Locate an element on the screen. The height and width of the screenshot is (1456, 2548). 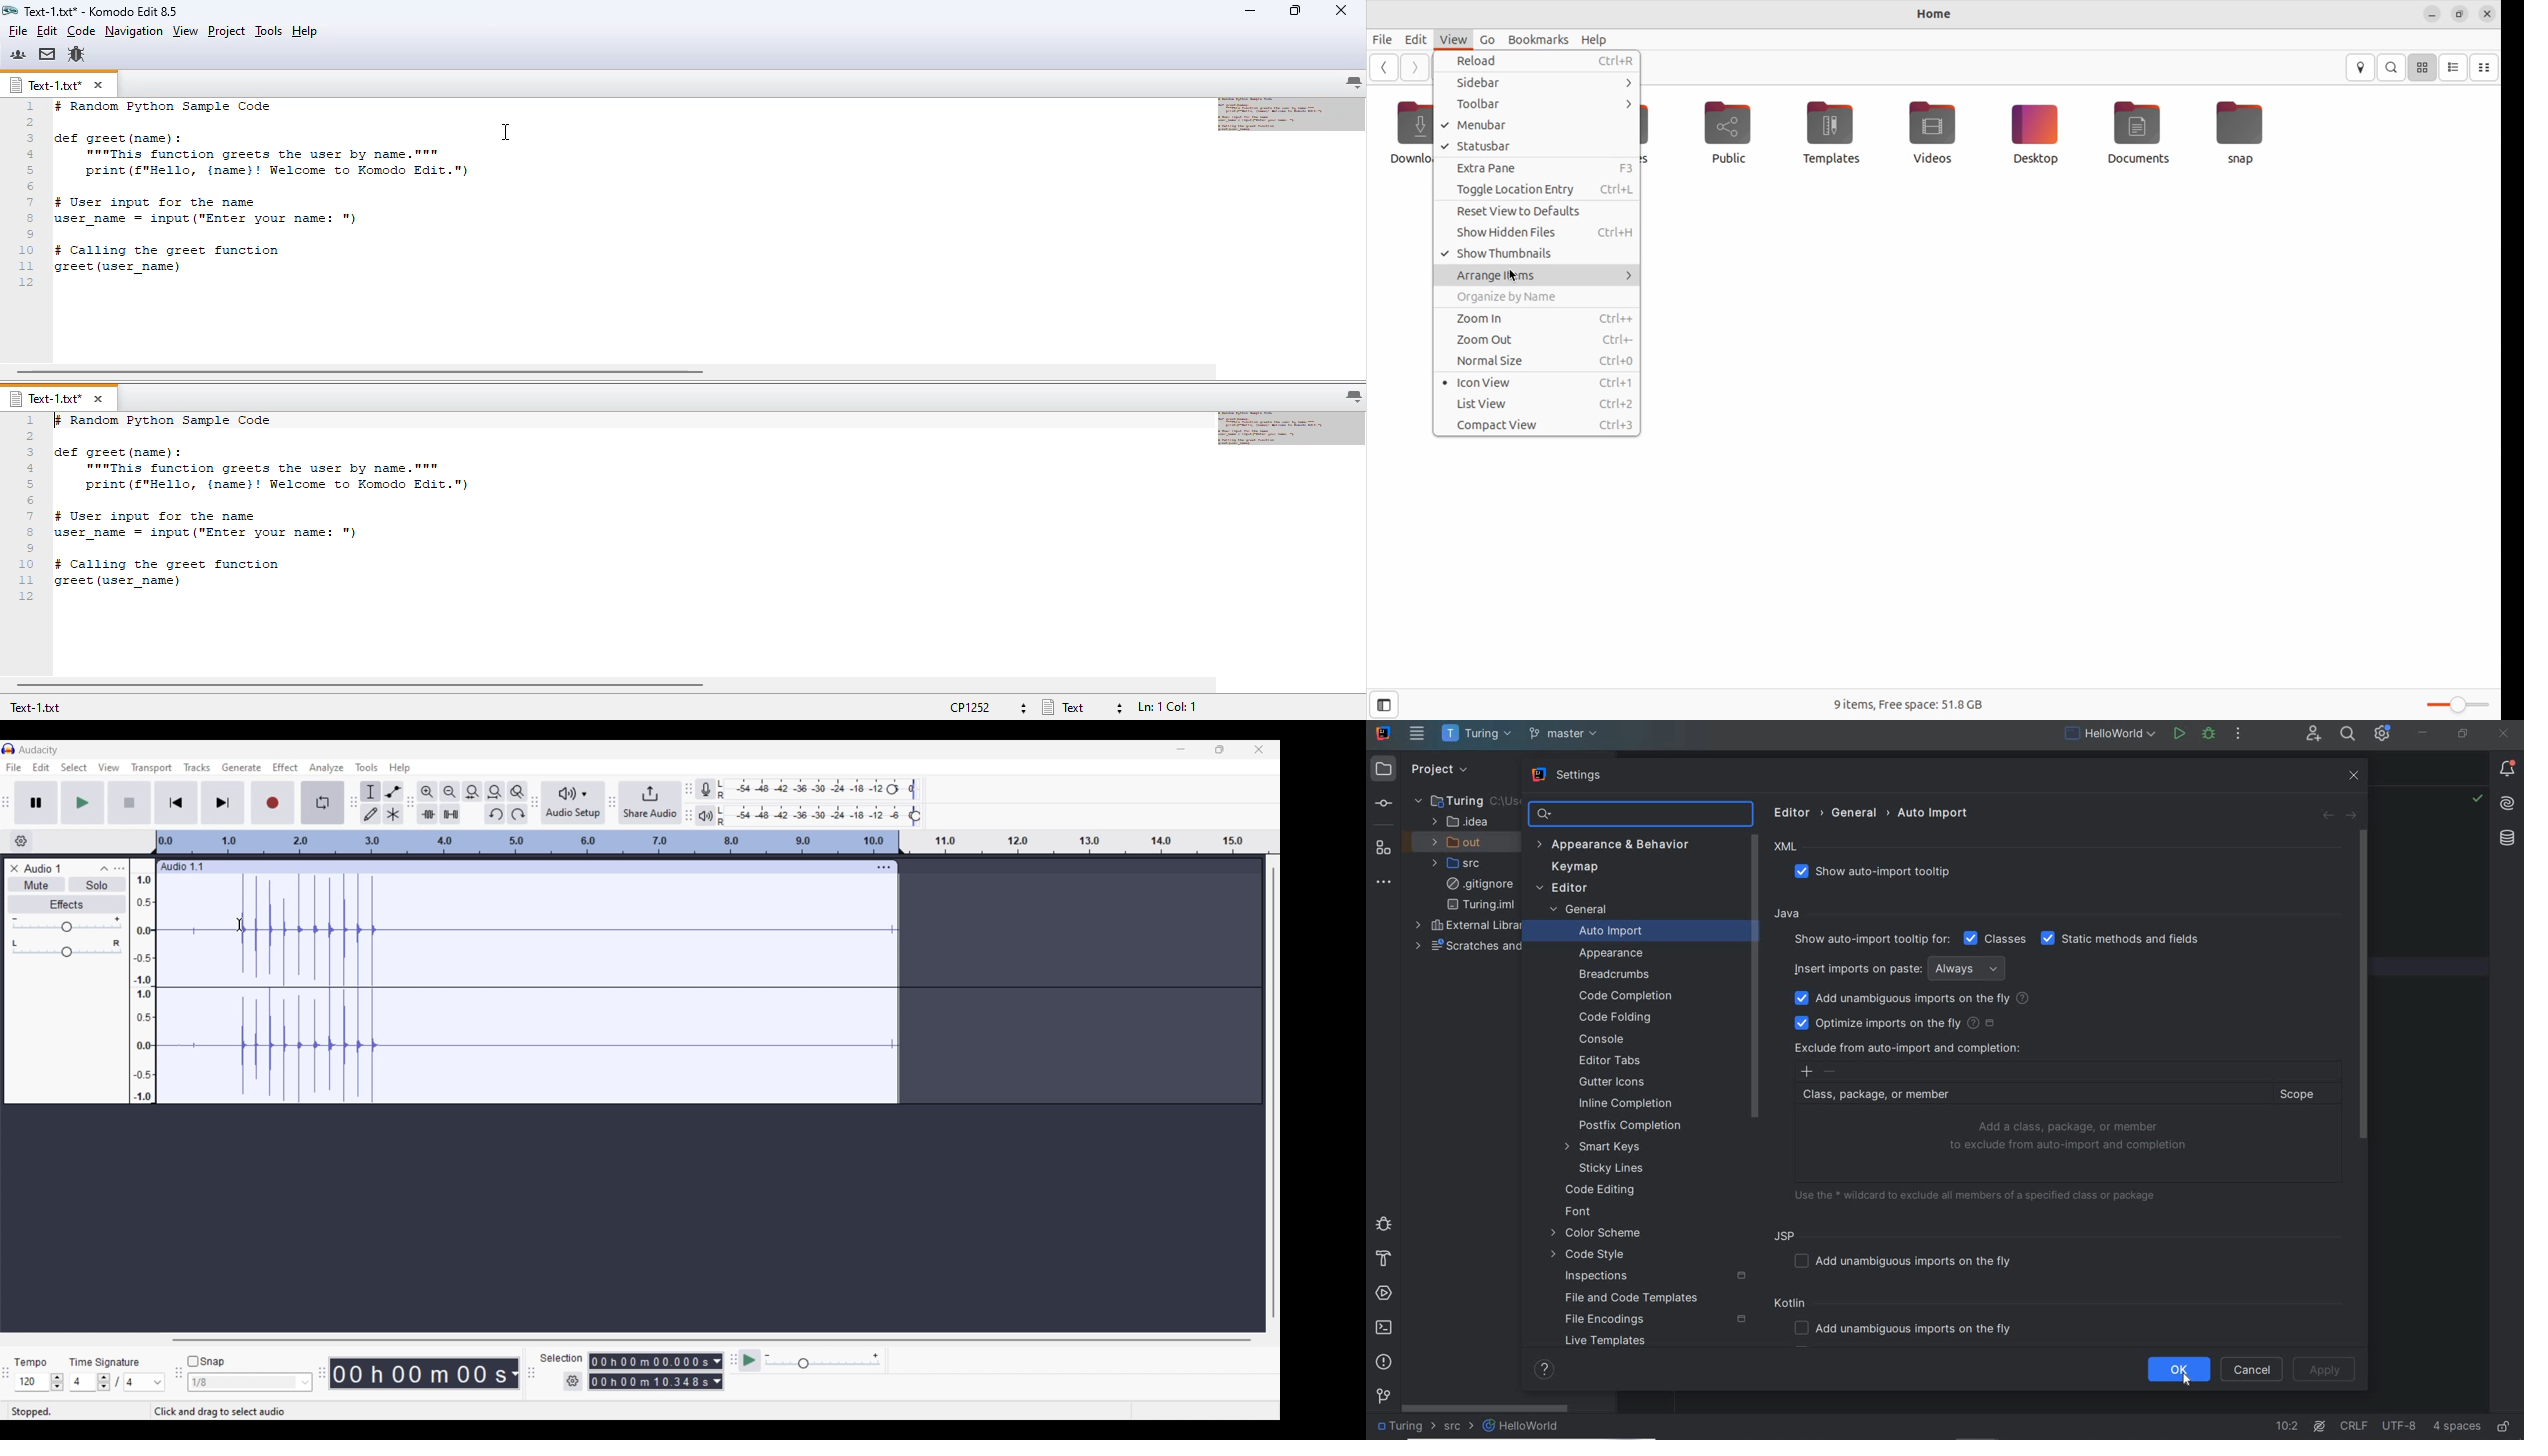
text is located at coordinates (332, 504).